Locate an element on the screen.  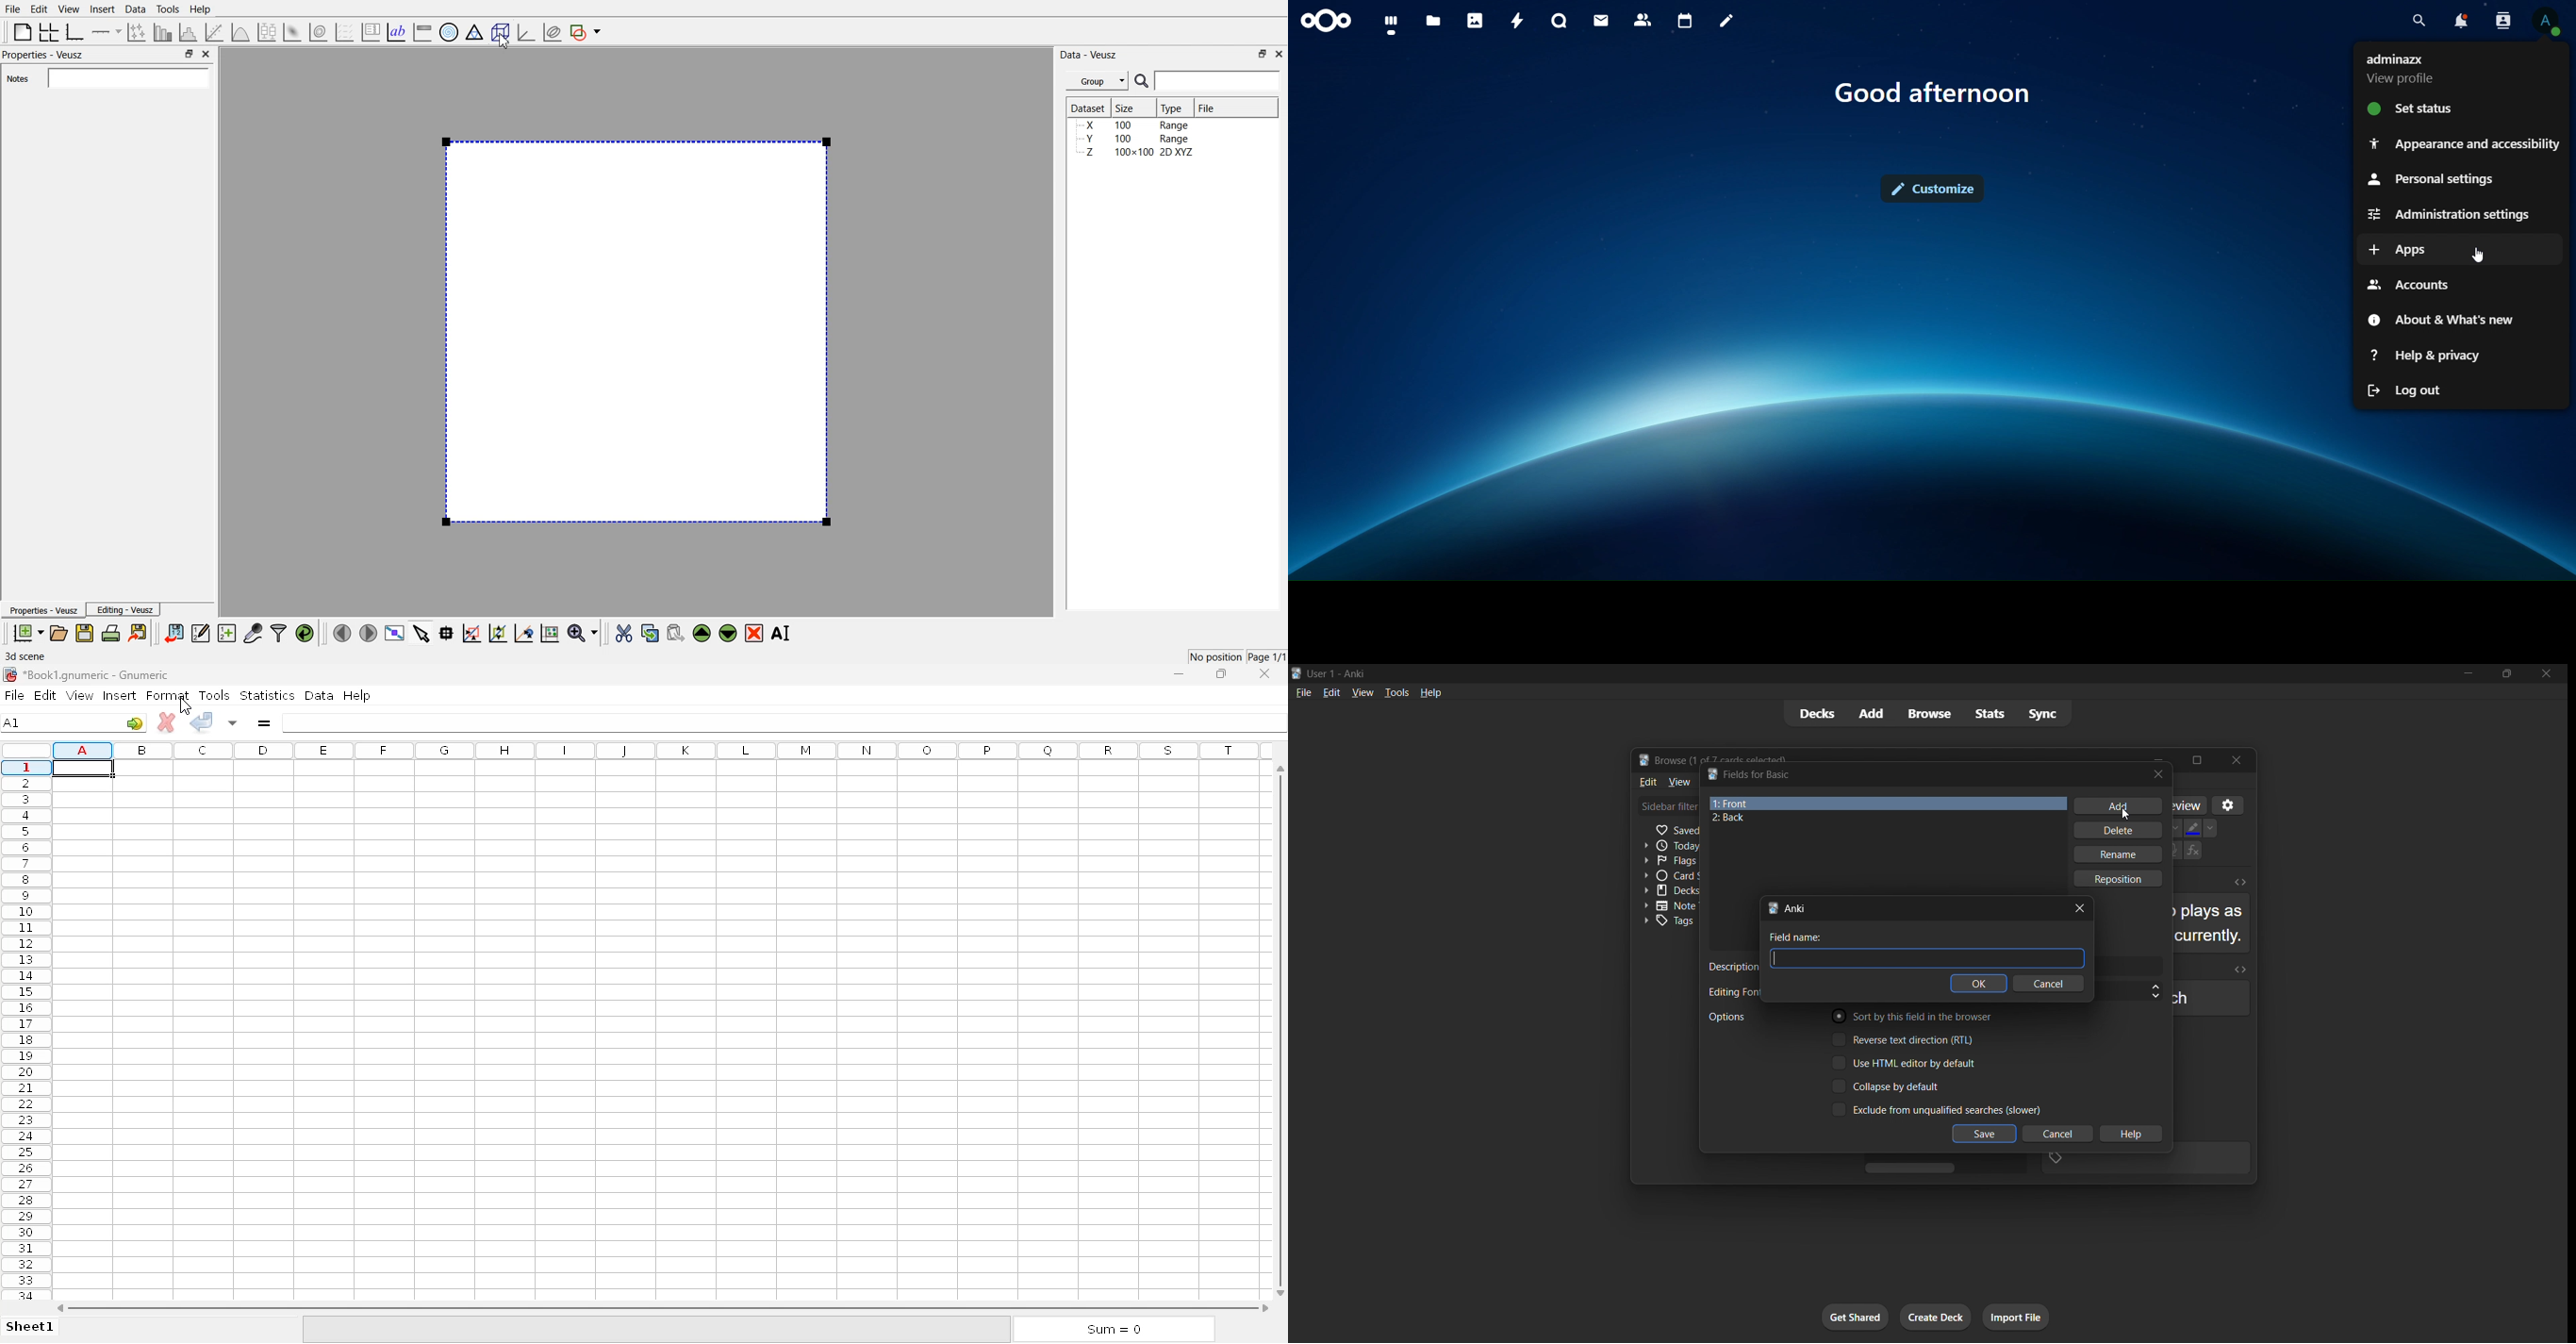
cursor is located at coordinates (2478, 255).